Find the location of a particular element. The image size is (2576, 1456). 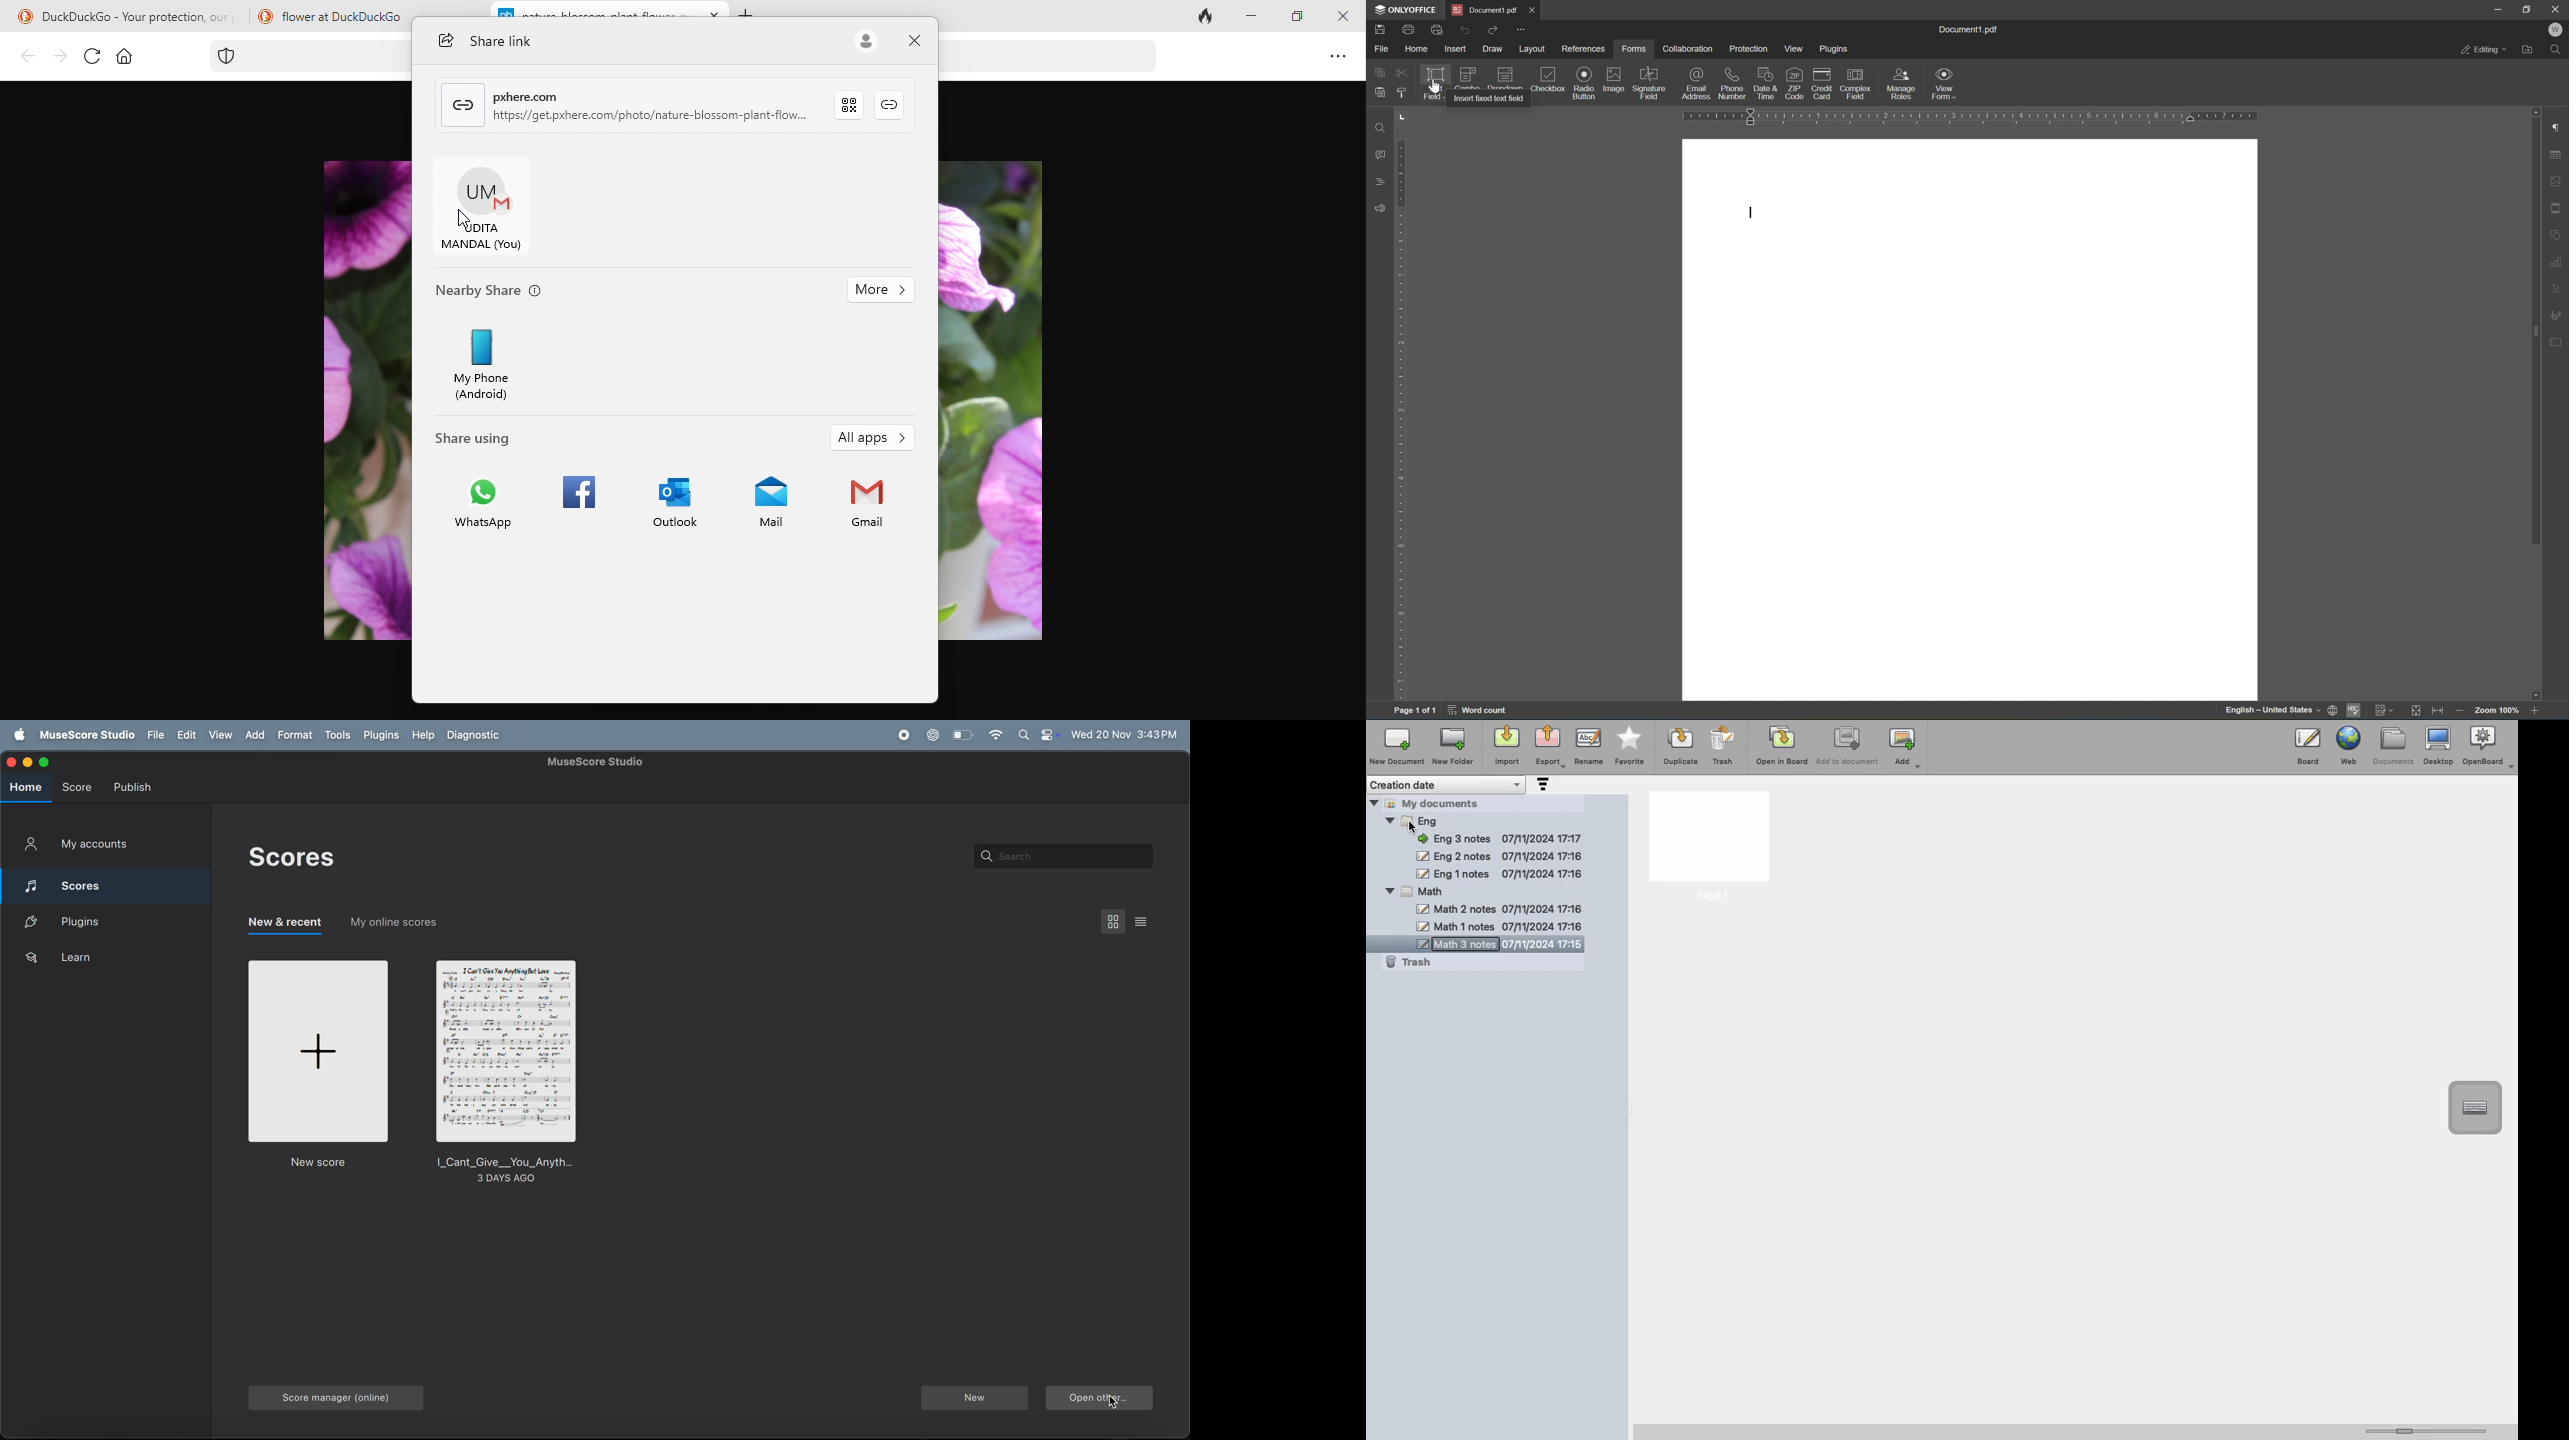

word count is located at coordinates (1475, 709).